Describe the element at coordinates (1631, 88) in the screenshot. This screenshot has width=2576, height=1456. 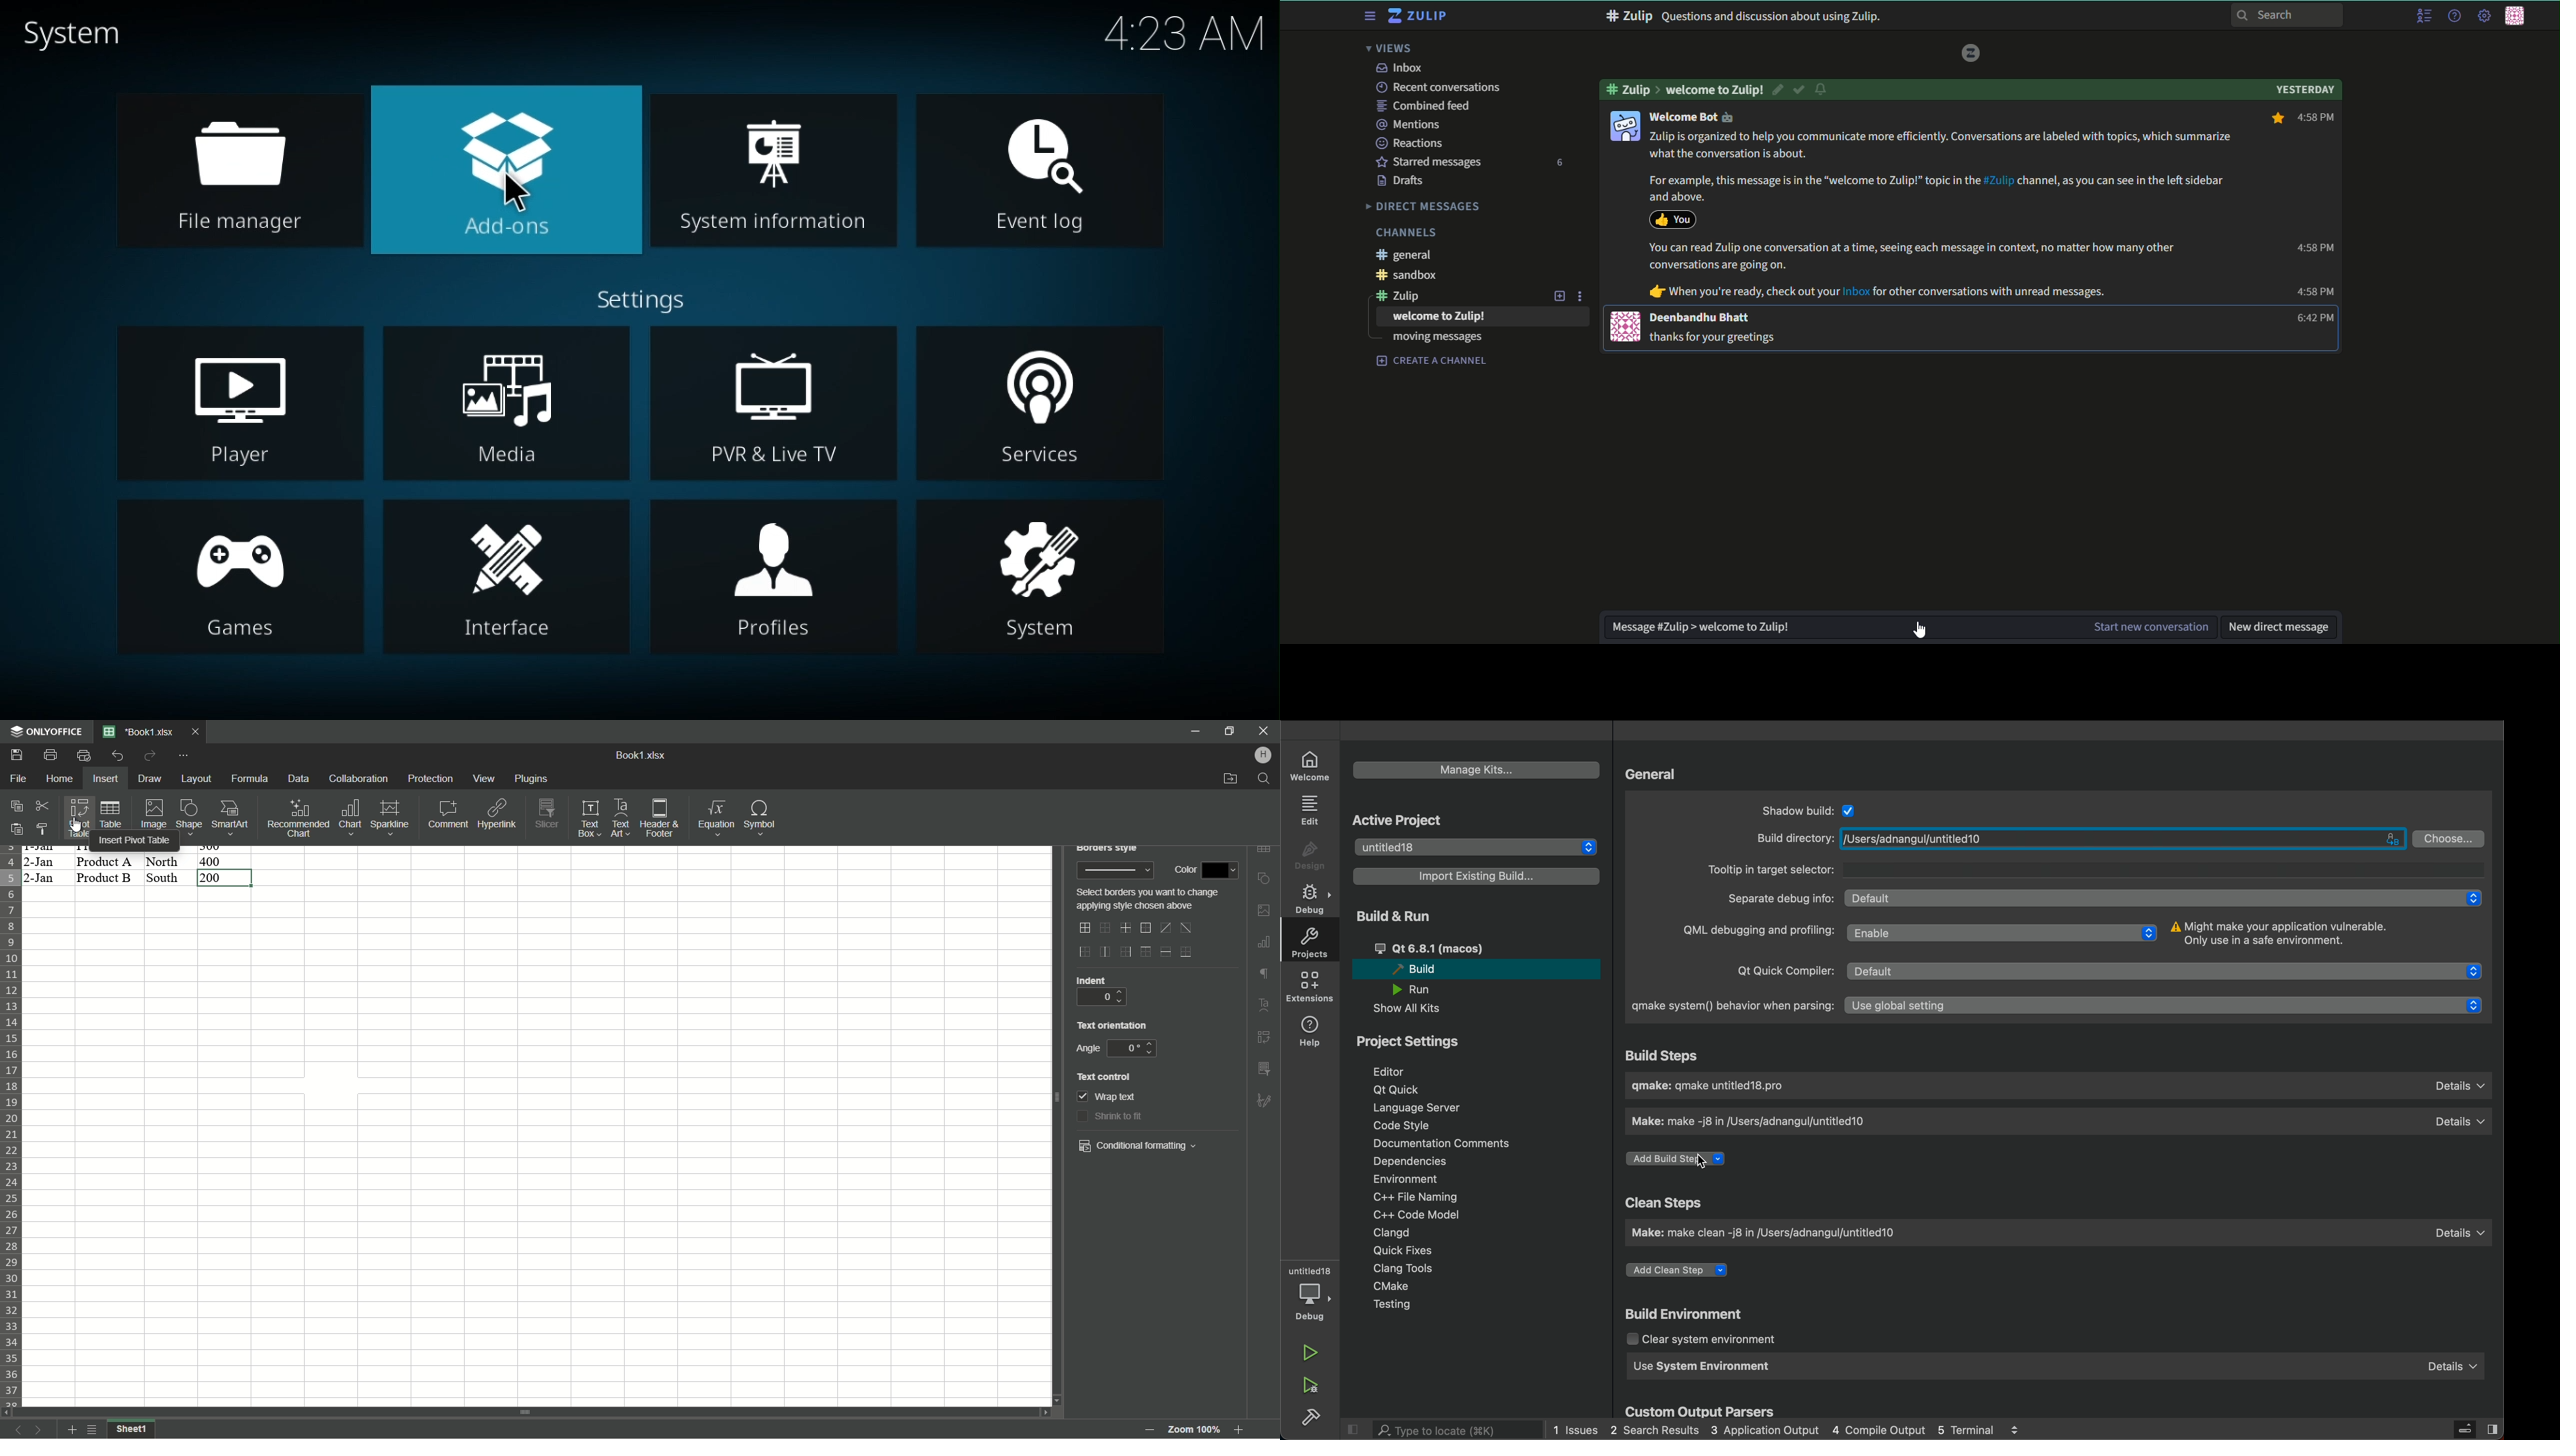
I see `#zulip` at that location.